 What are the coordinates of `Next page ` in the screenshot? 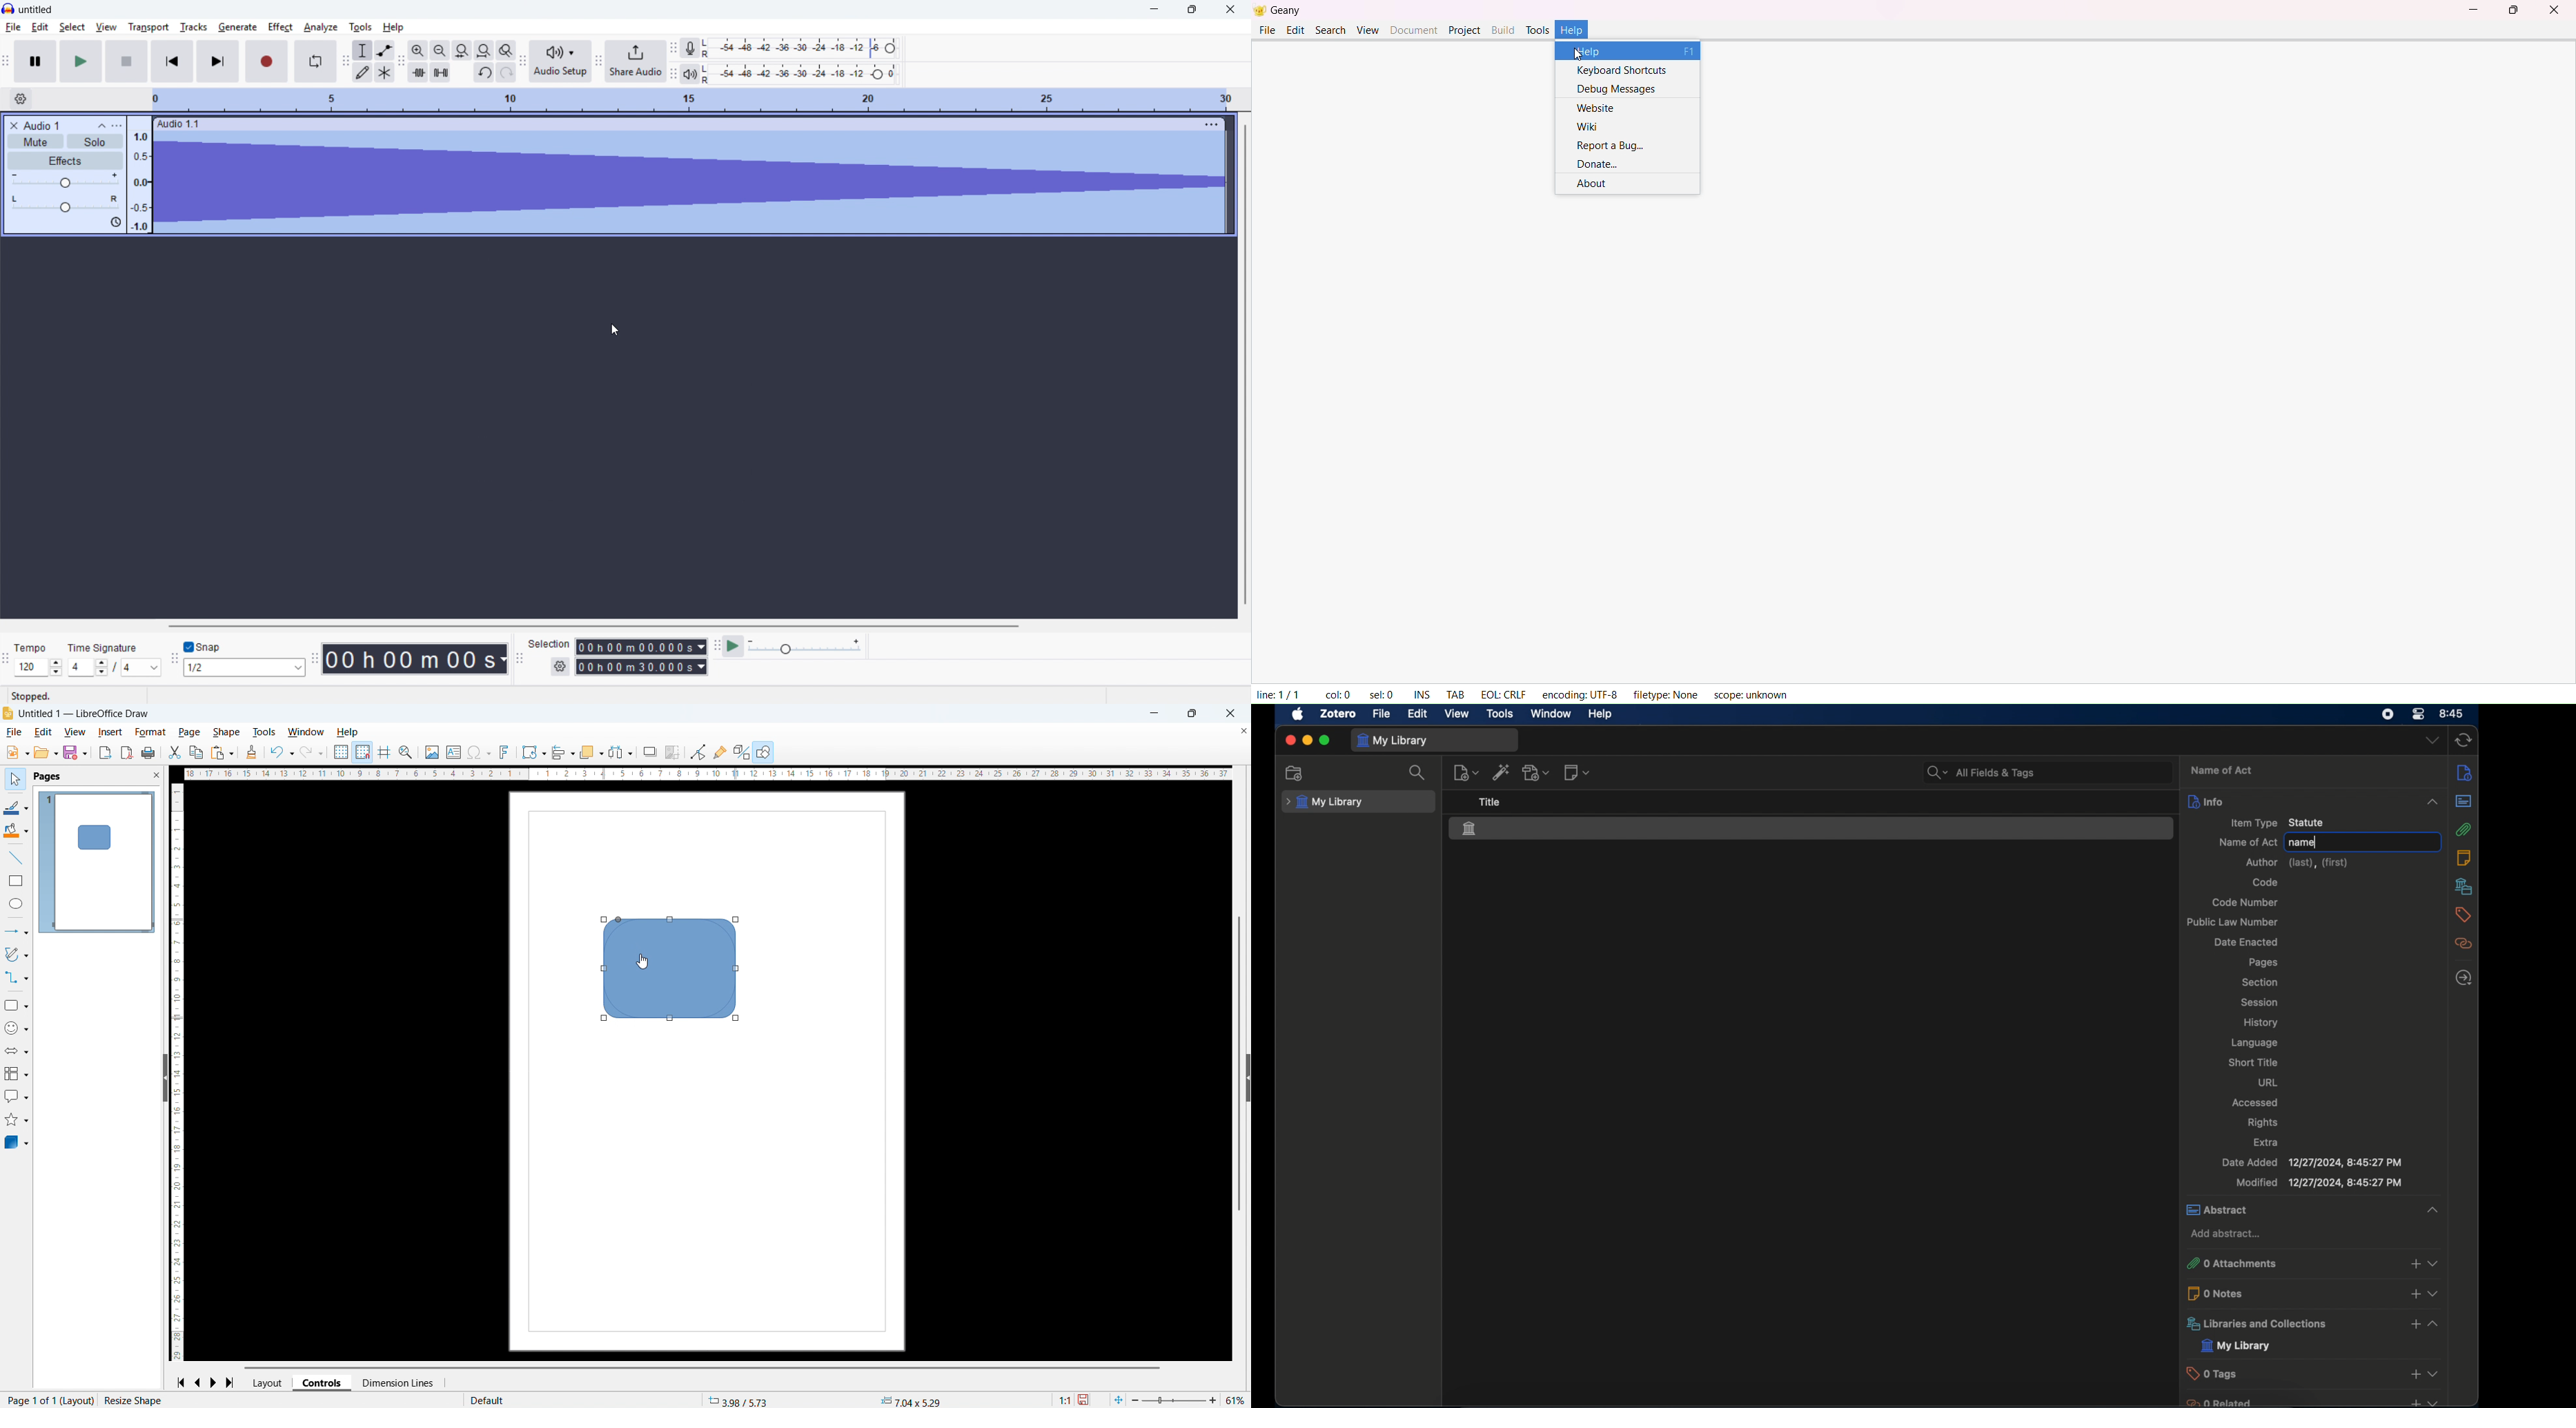 It's located at (214, 1383).